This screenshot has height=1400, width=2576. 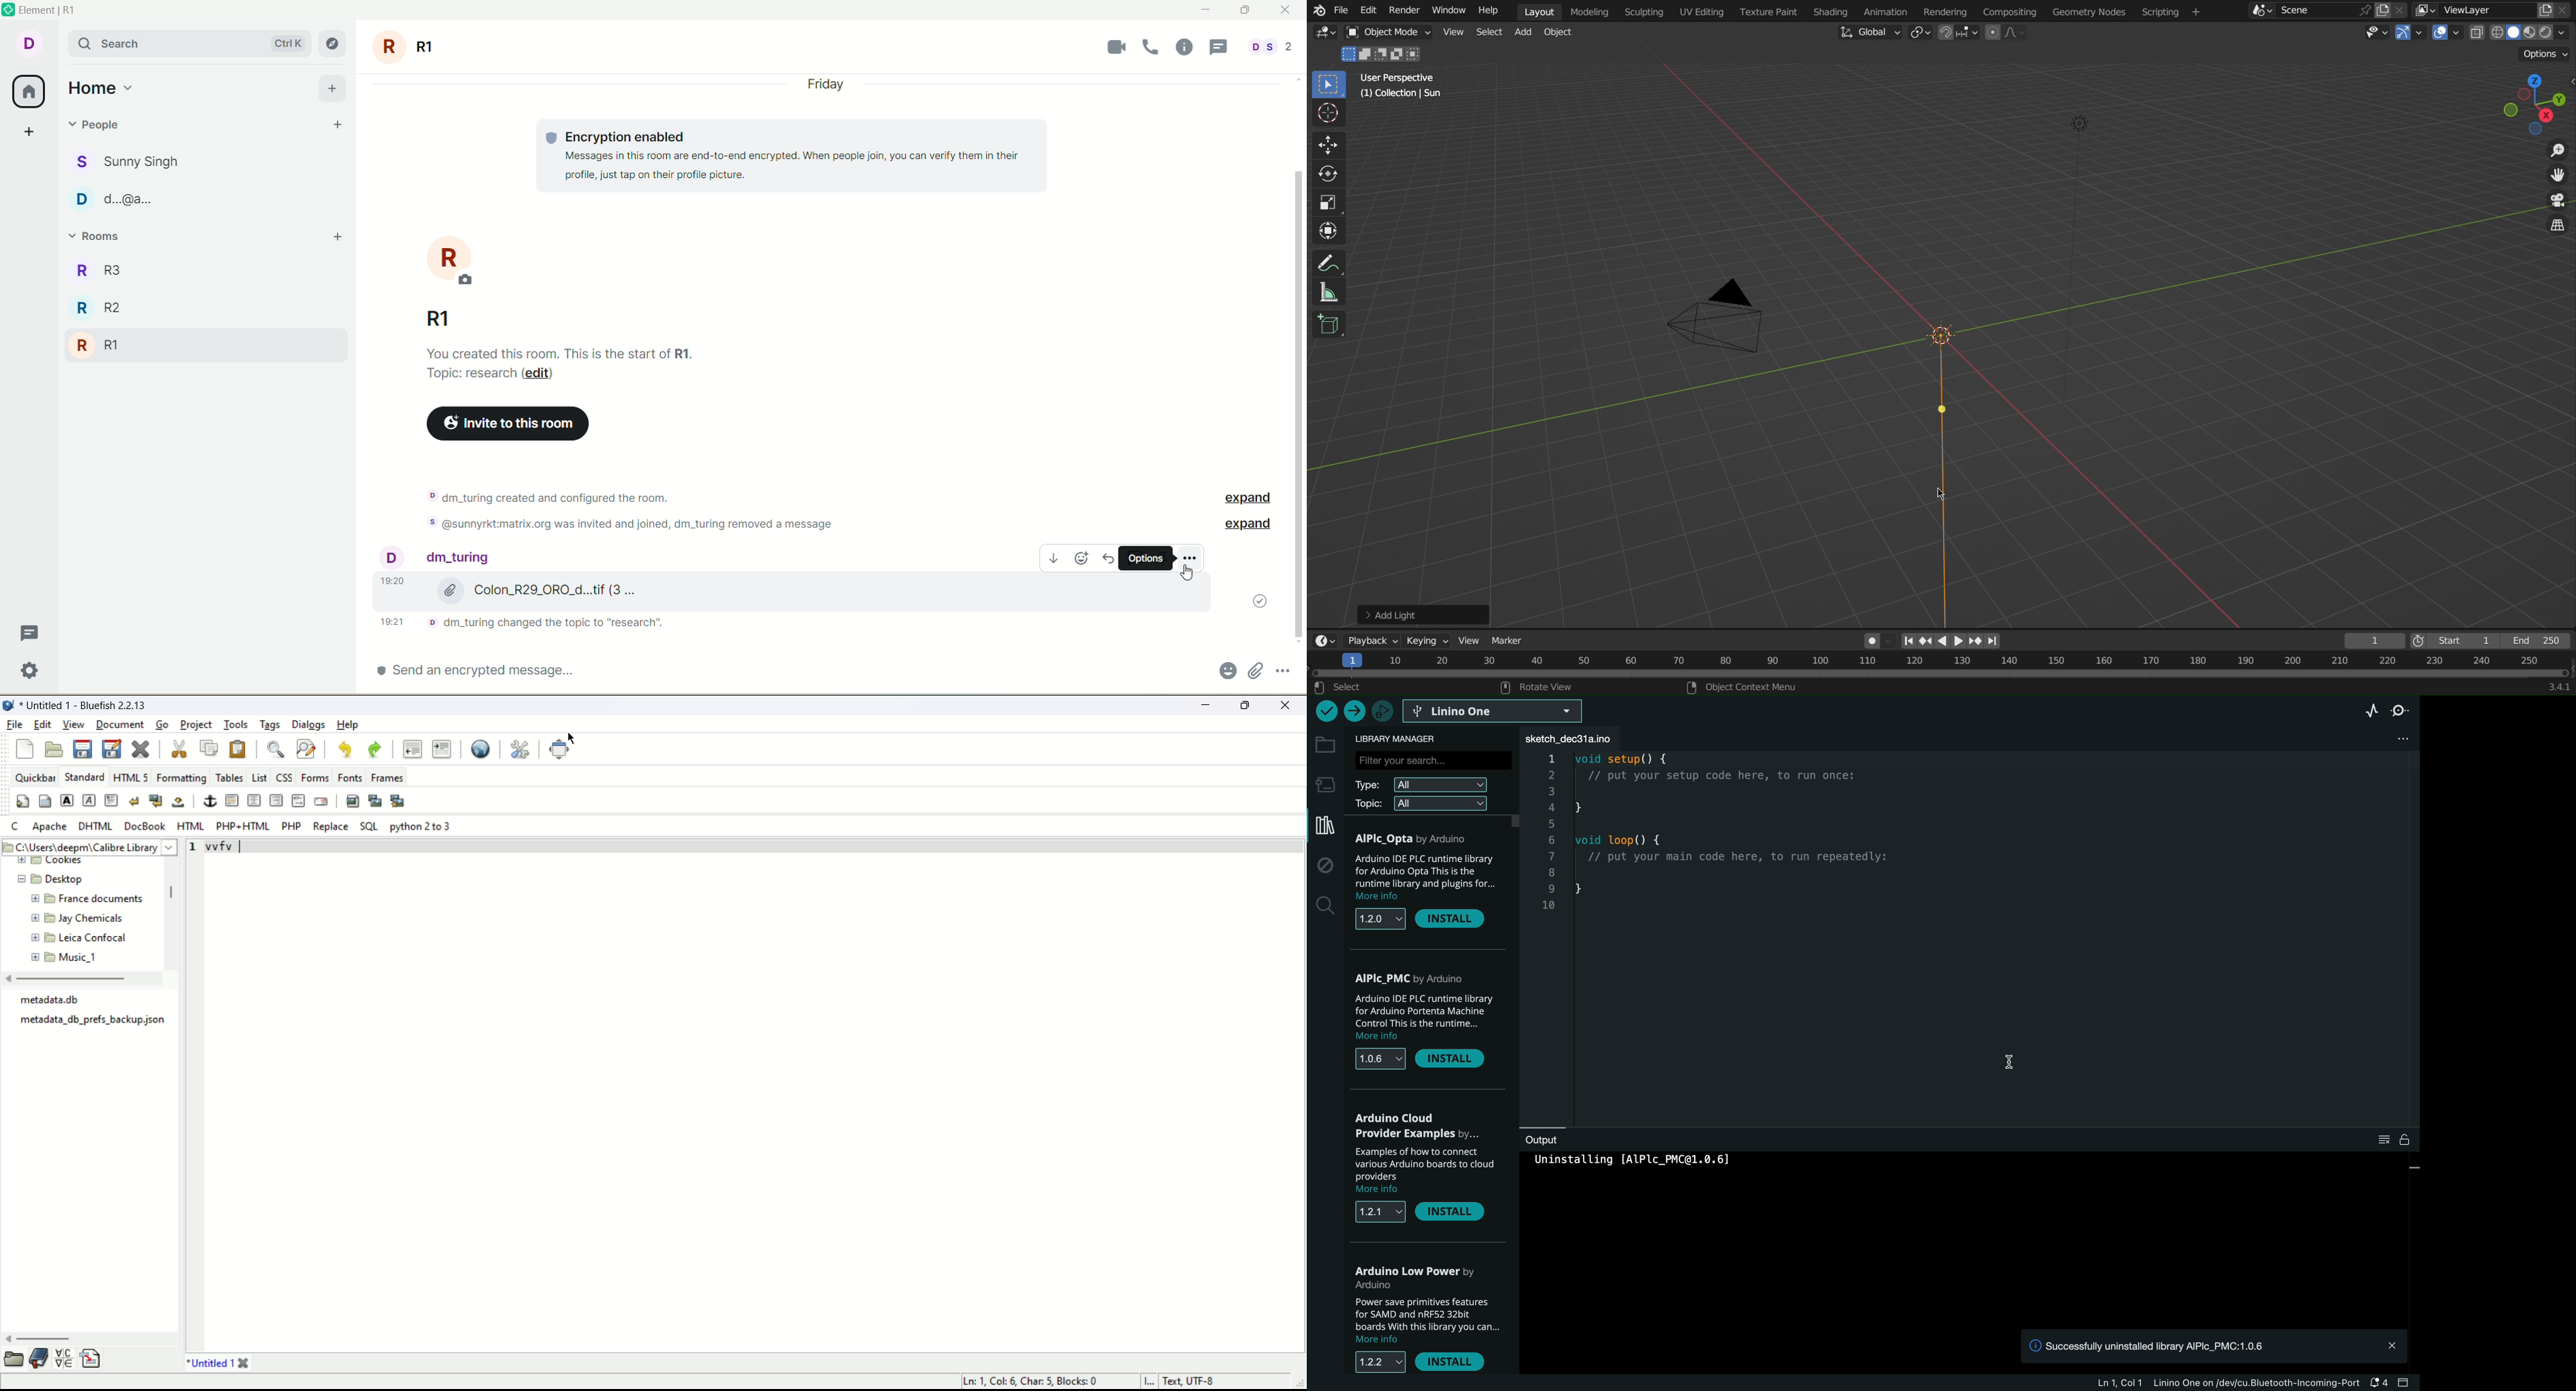 What do you see at coordinates (352, 777) in the screenshot?
I see `fonts` at bounding box center [352, 777].